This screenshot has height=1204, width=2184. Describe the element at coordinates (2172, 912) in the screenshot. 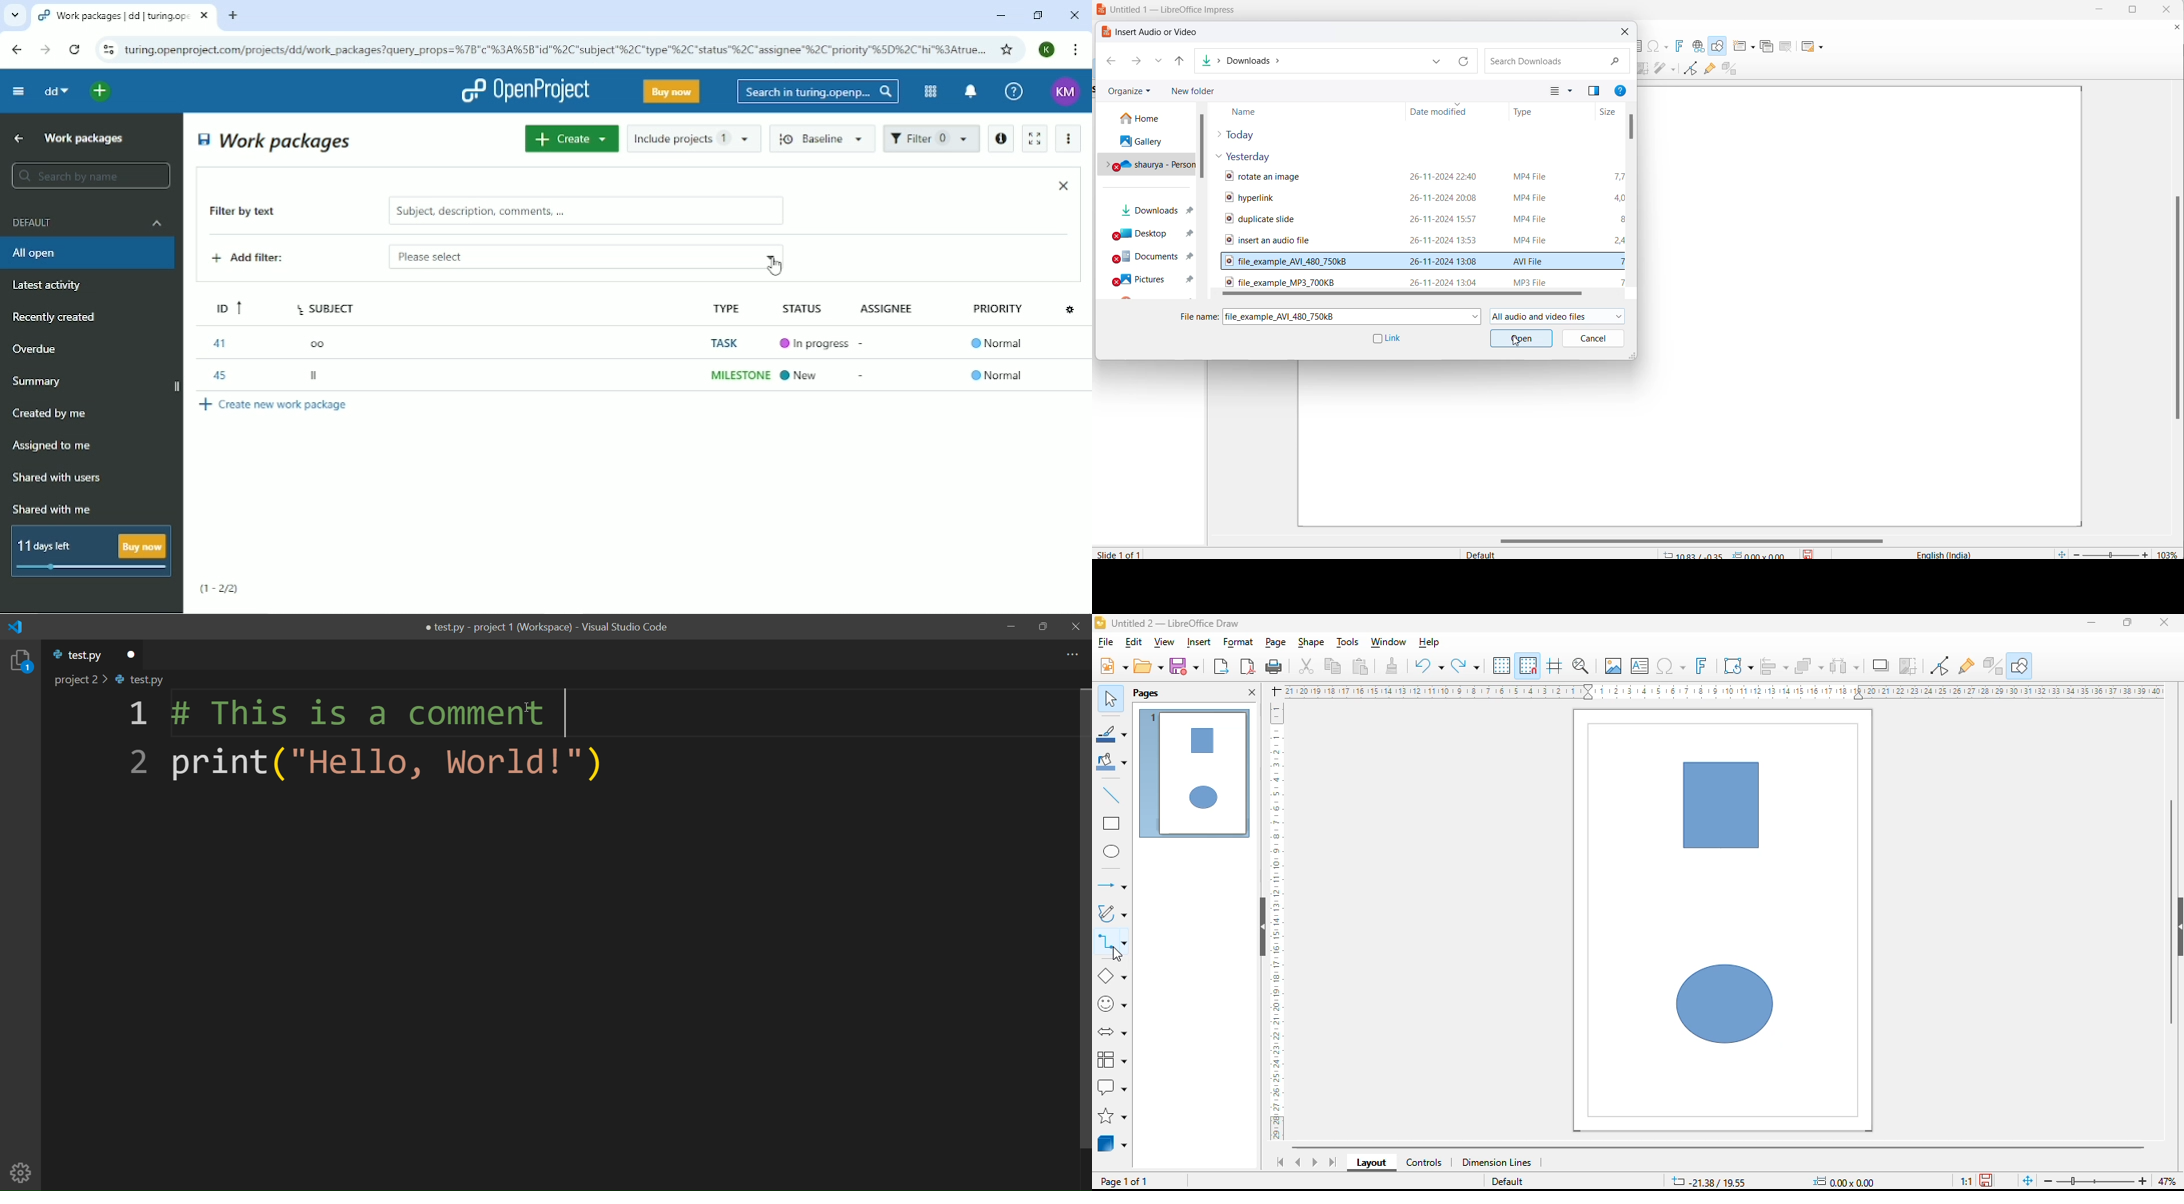

I see `vertical scroll bar` at that location.